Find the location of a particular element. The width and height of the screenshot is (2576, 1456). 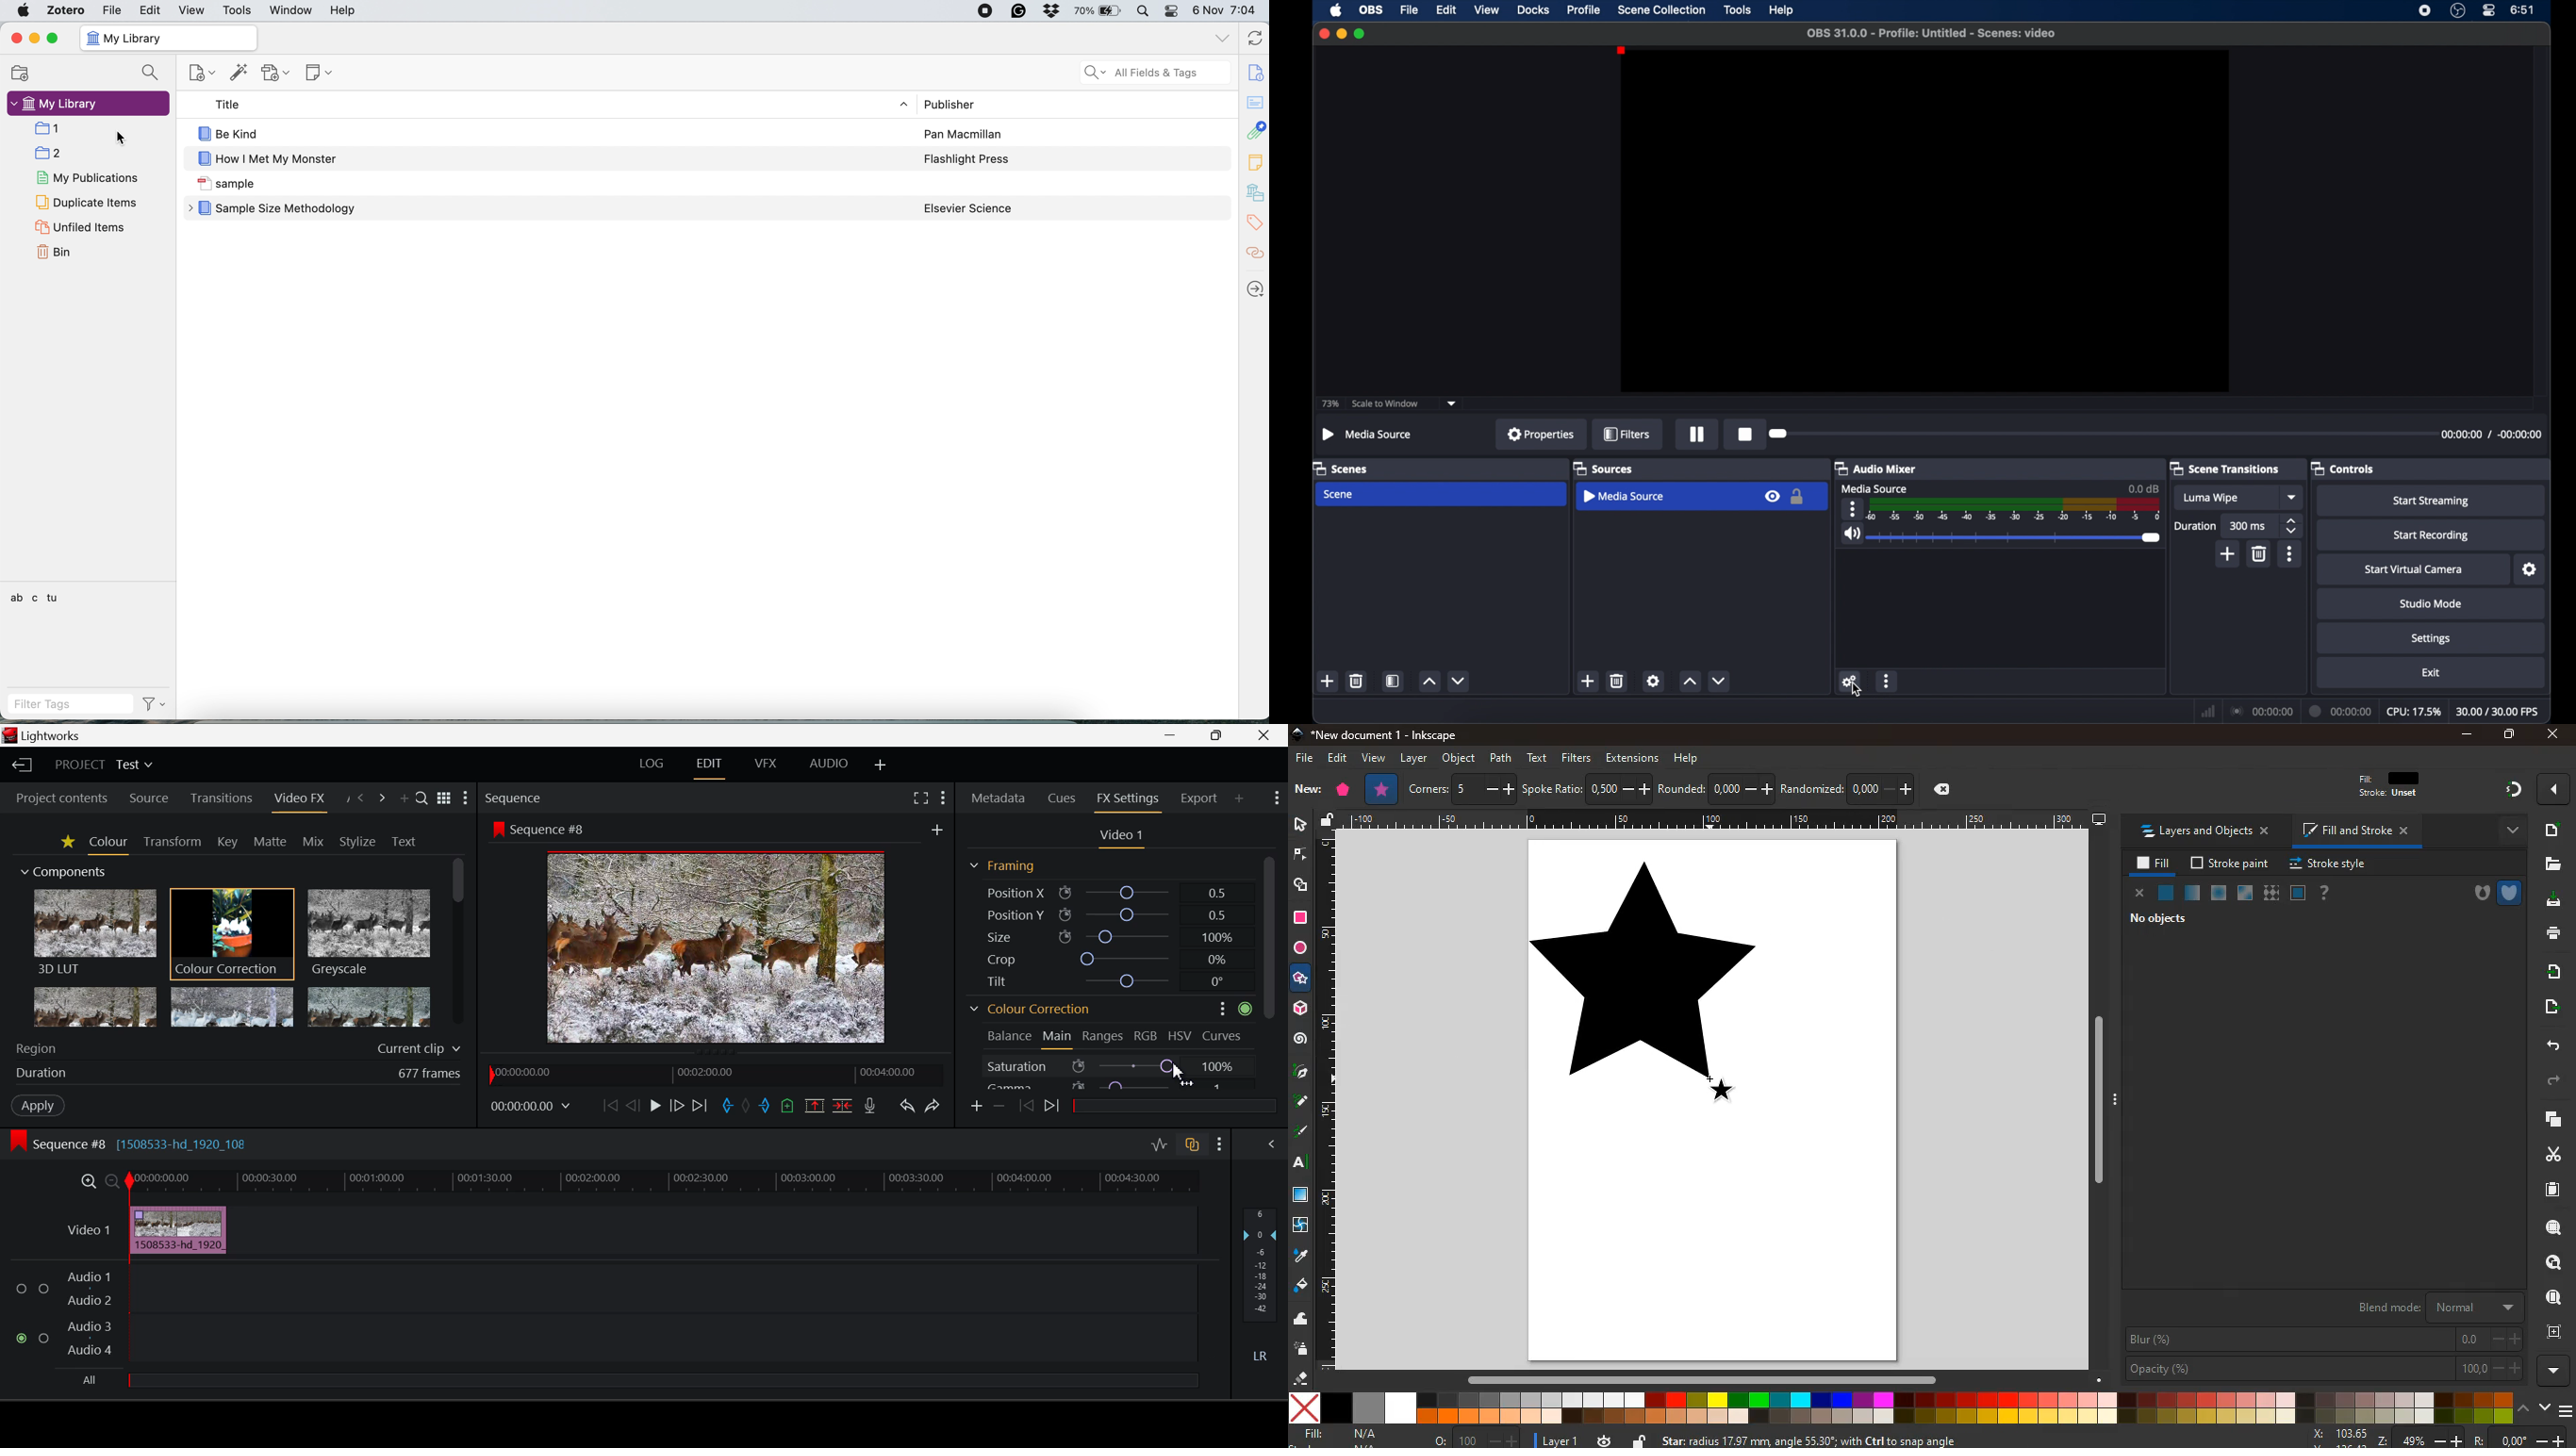

icon is located at coordinates (93, 38).